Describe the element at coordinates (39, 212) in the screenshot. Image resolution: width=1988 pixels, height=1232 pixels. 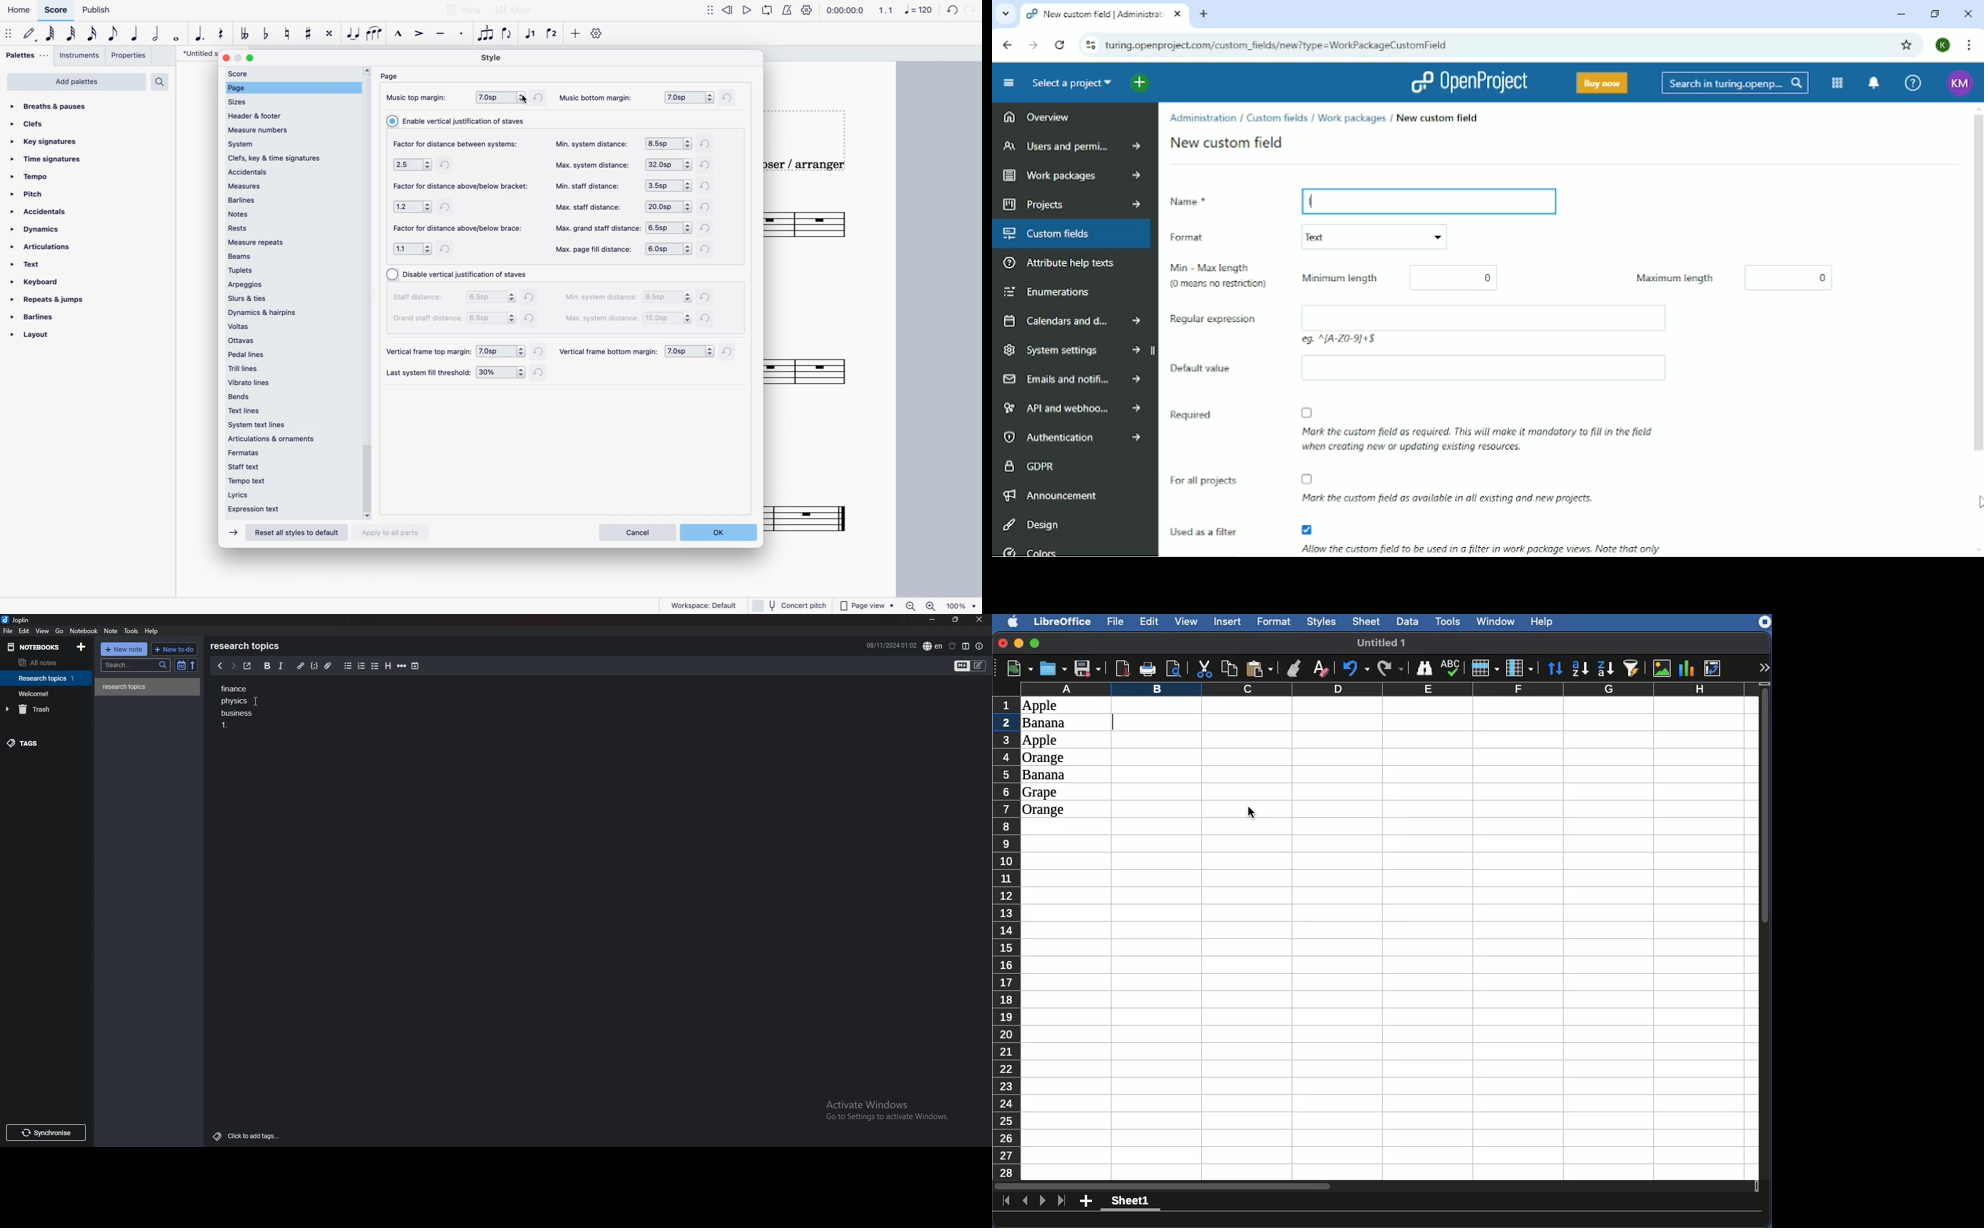
I see `accidentals` at that location.